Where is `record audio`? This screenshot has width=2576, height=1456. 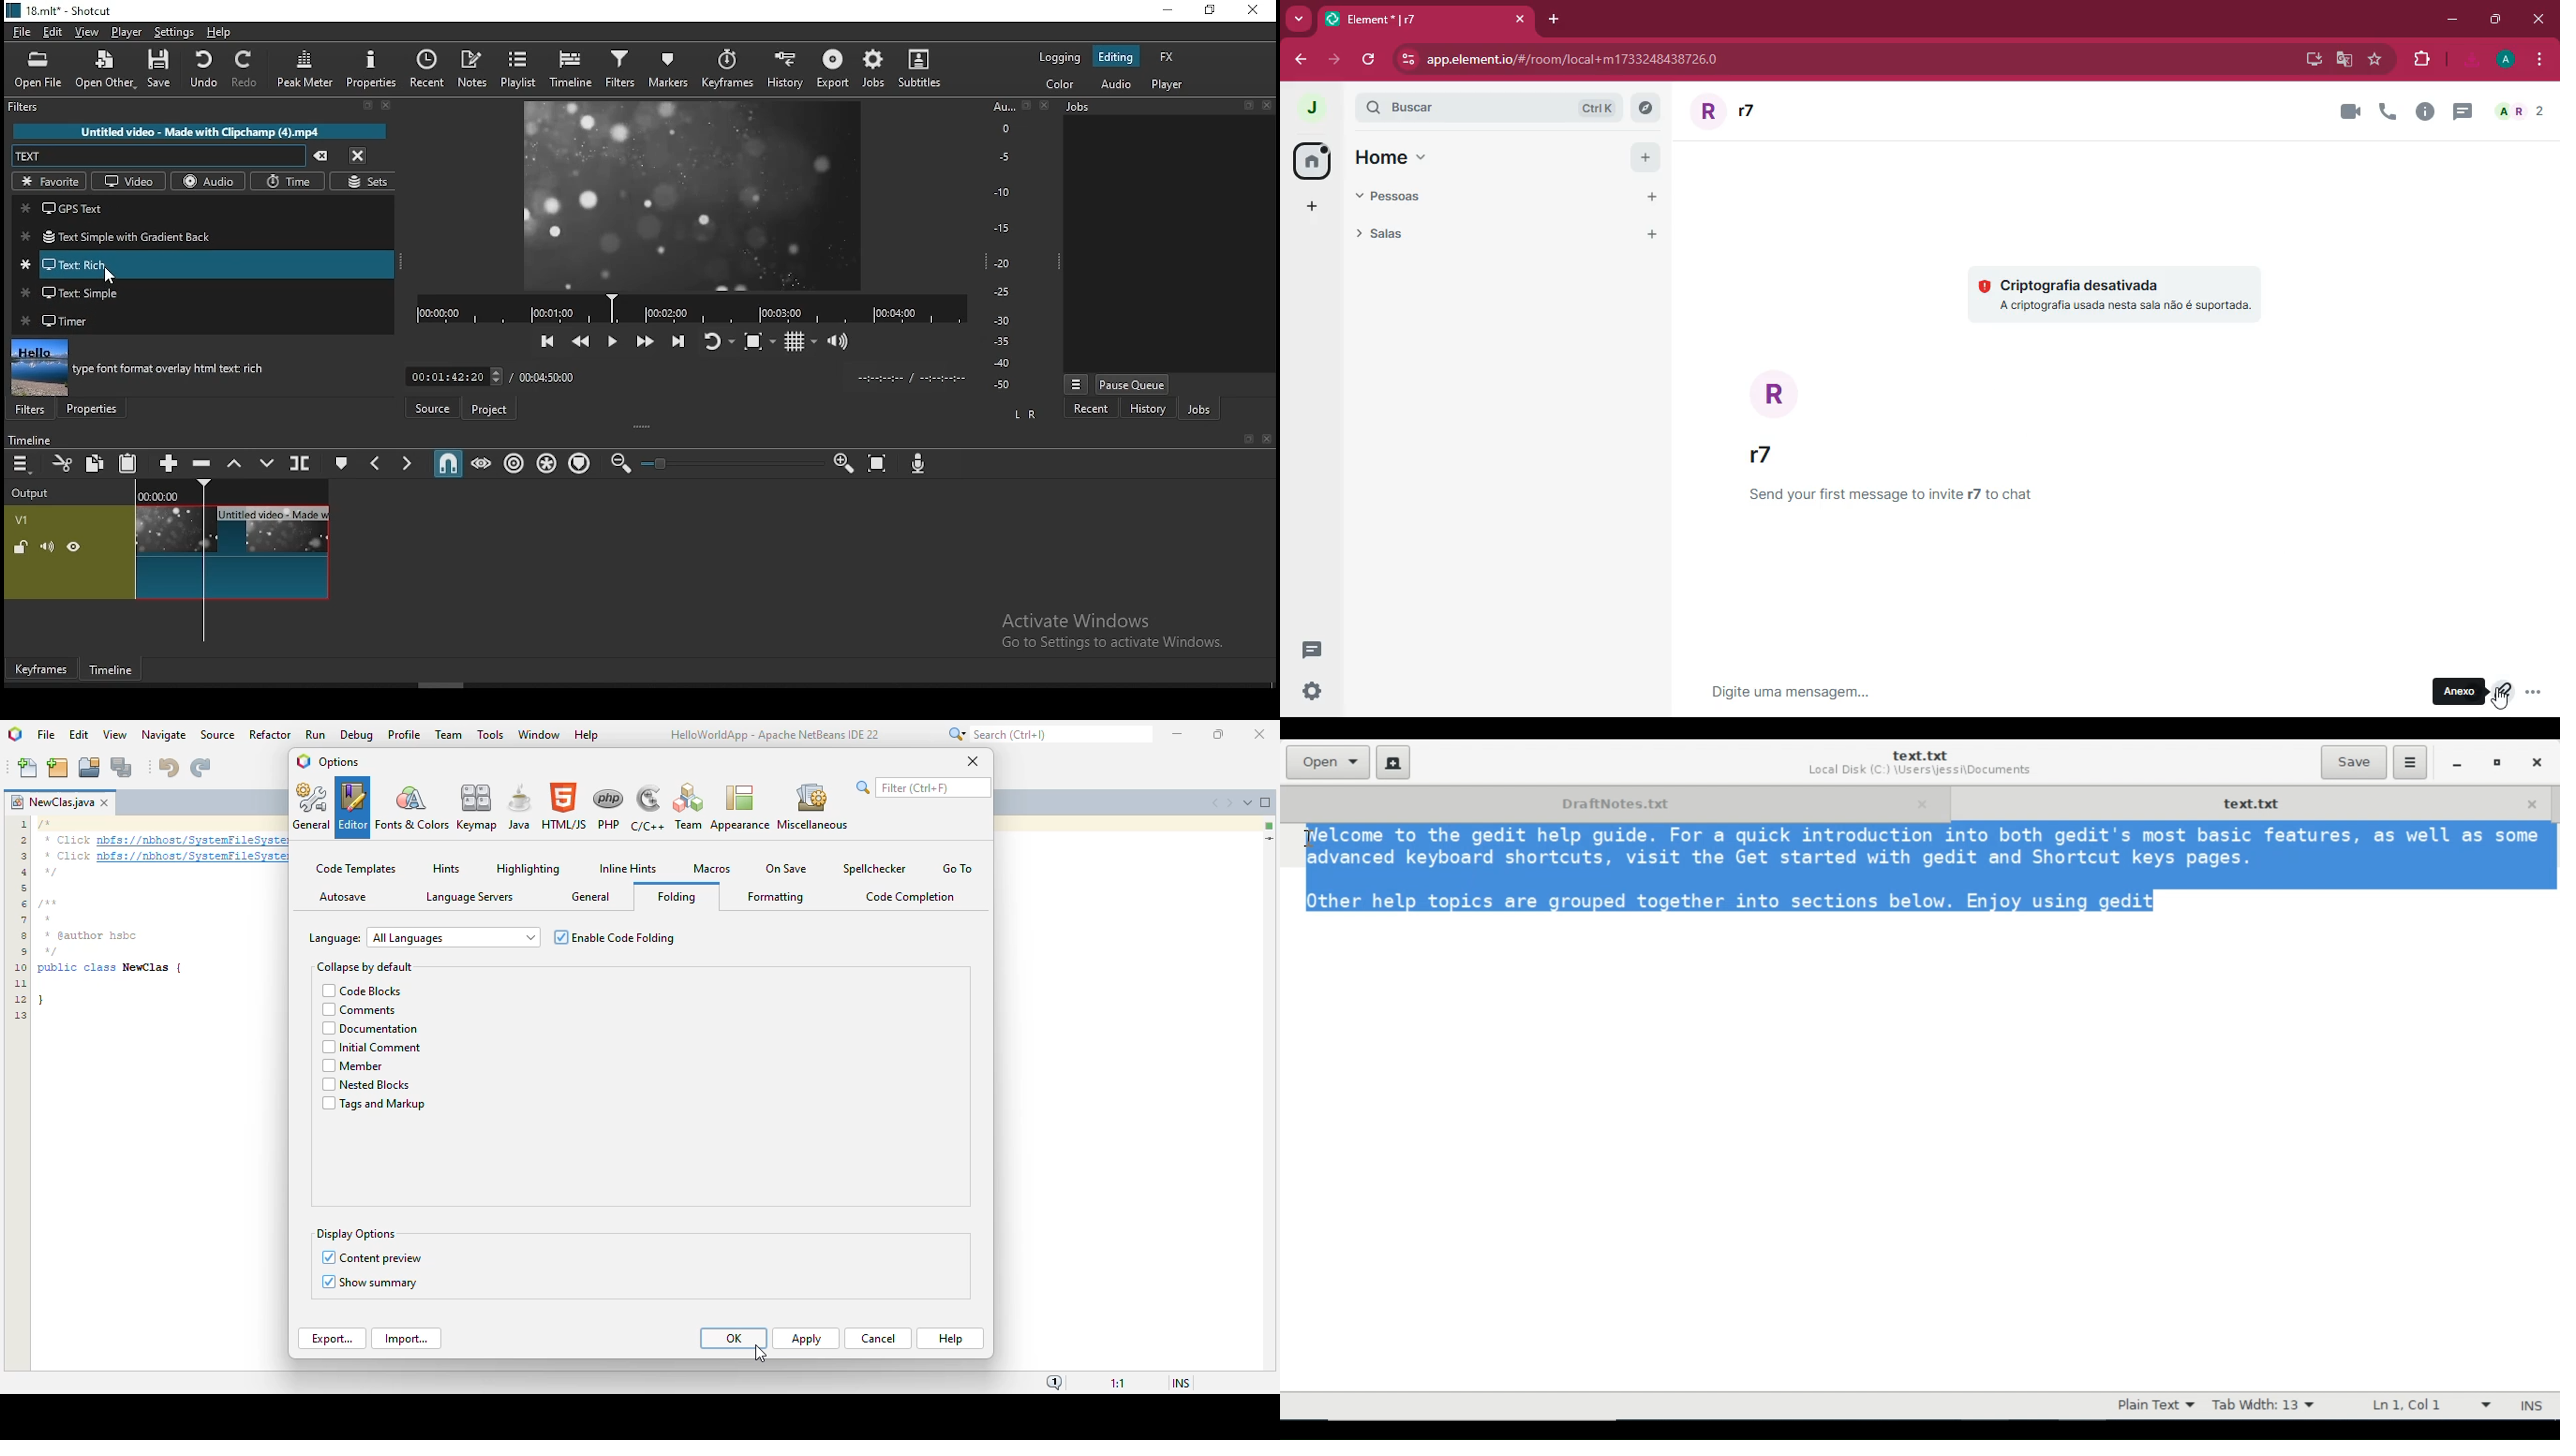
record audio is located at coordinates (919, 464).